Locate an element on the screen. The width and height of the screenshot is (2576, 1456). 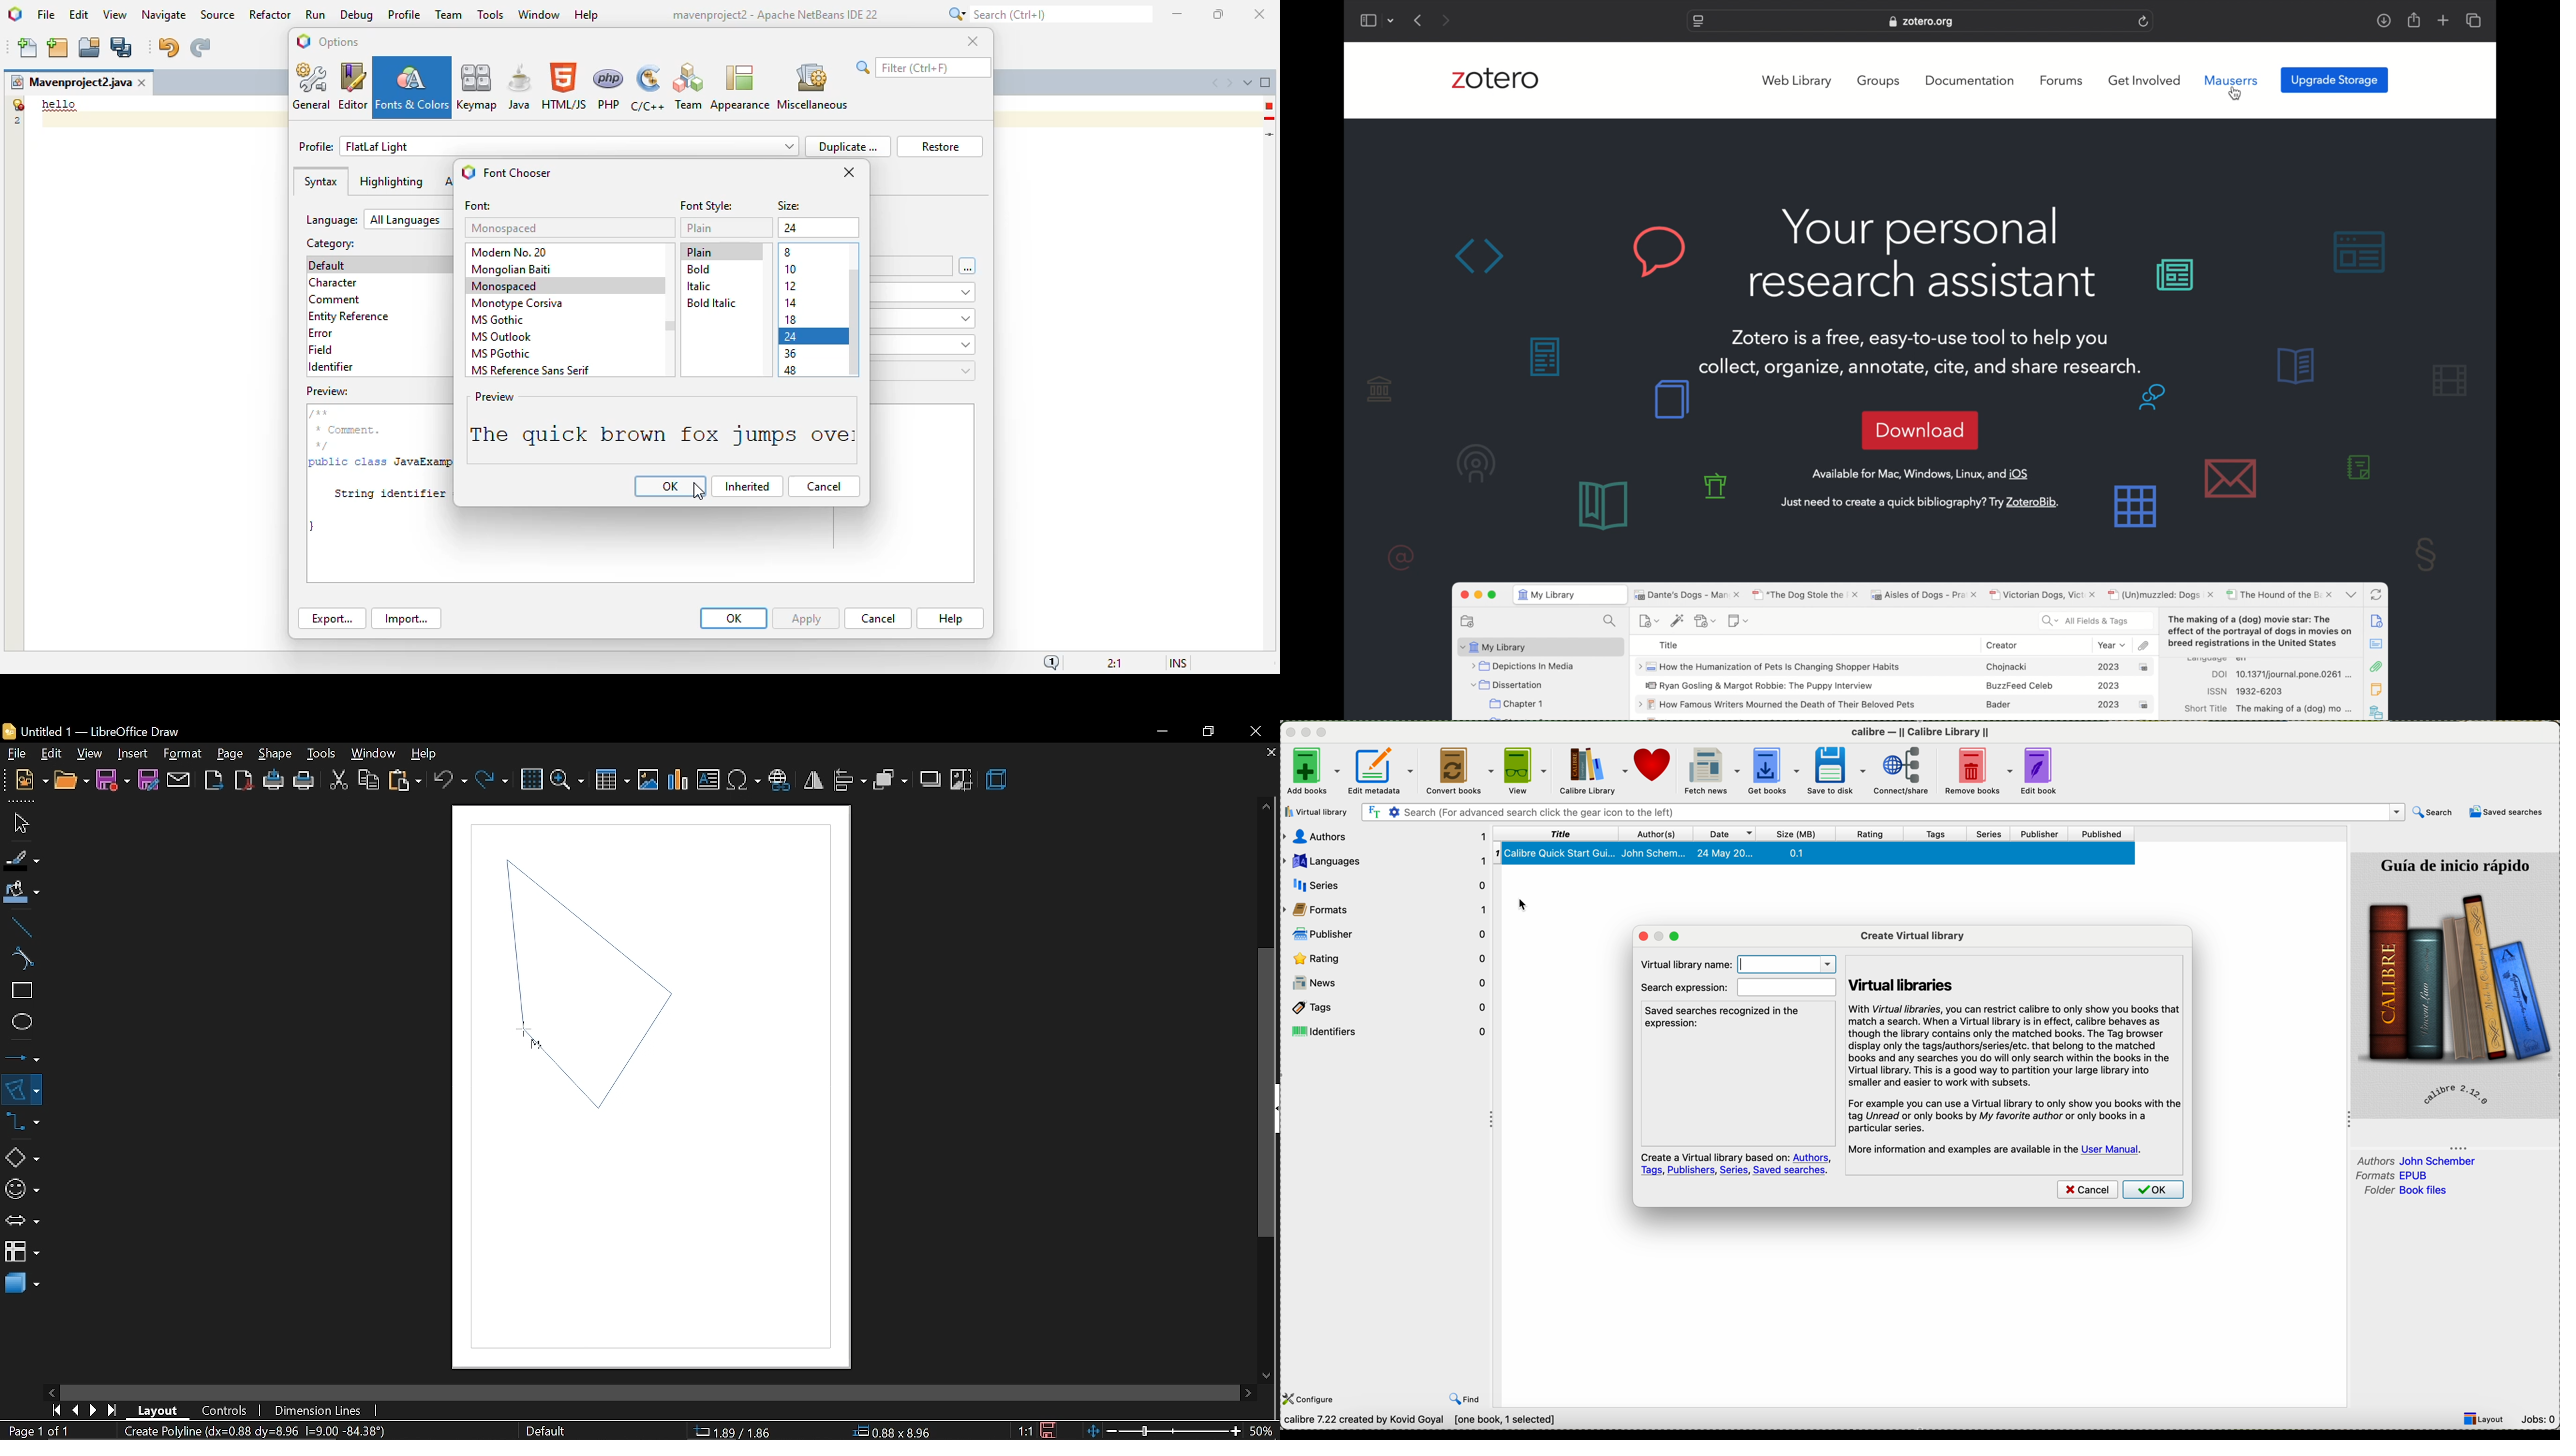
search is located at coordinates (2432, 813).